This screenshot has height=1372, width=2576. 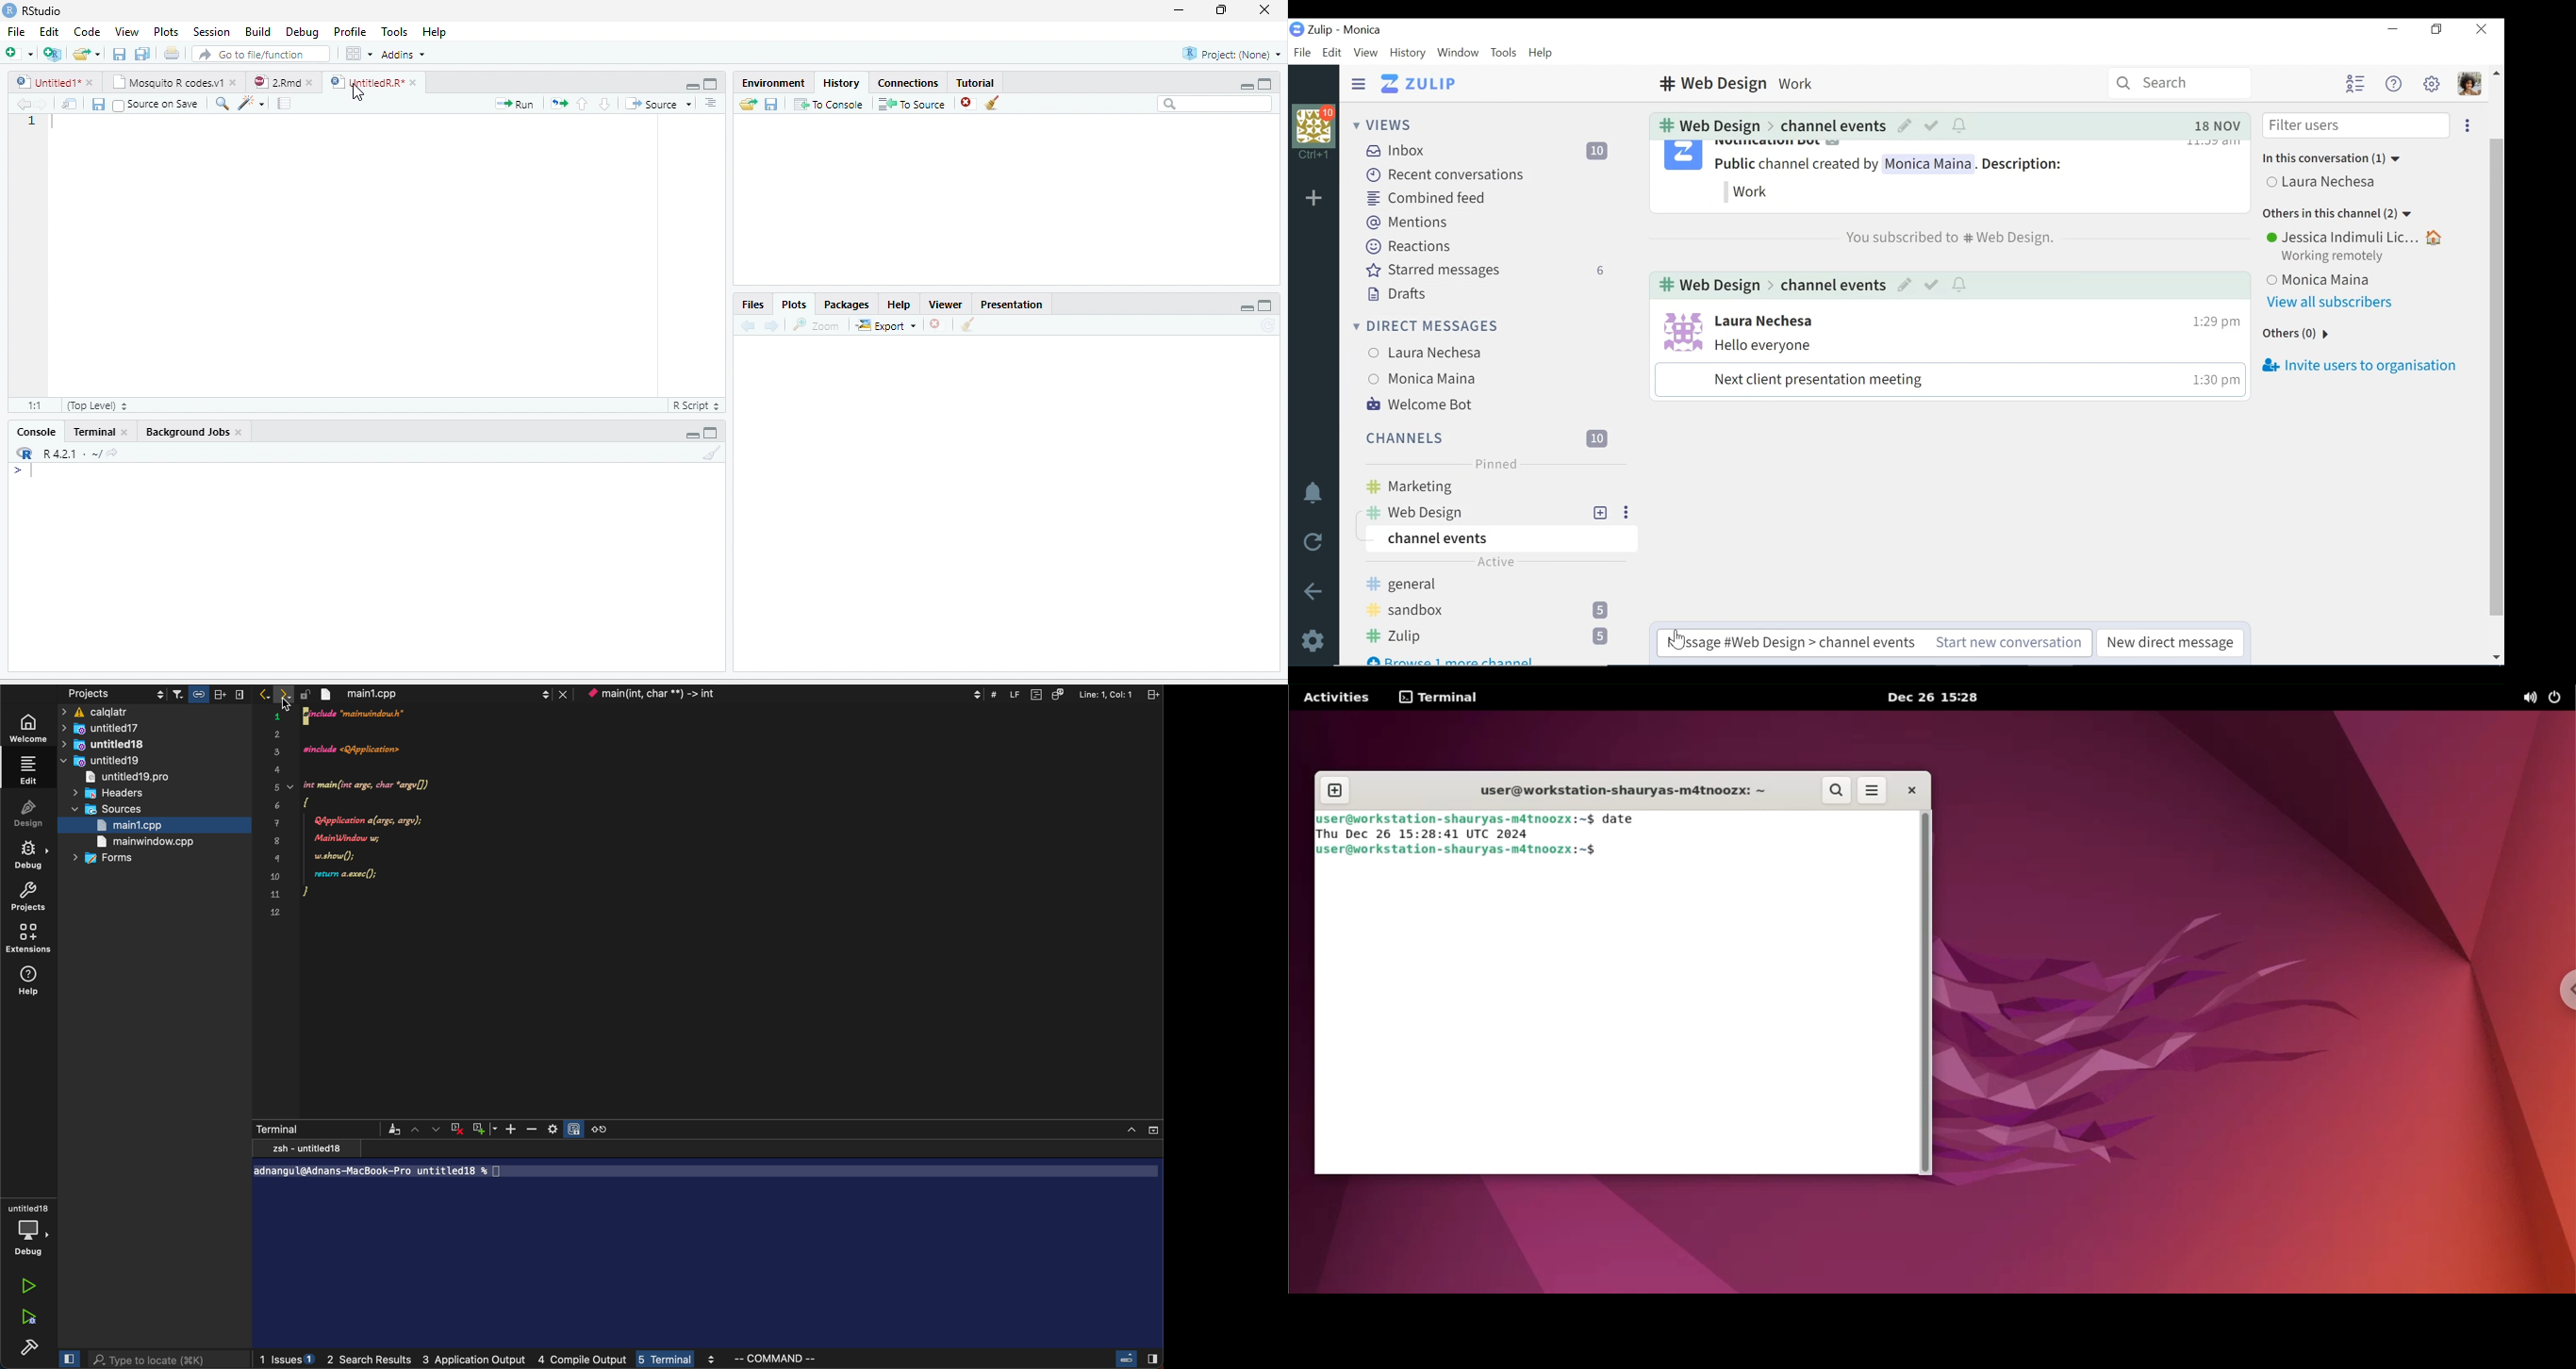 What do you see at coordinates (2338, 215) in the screenshot?
I see `Others in this channel` at bounding box center [2338, 215].